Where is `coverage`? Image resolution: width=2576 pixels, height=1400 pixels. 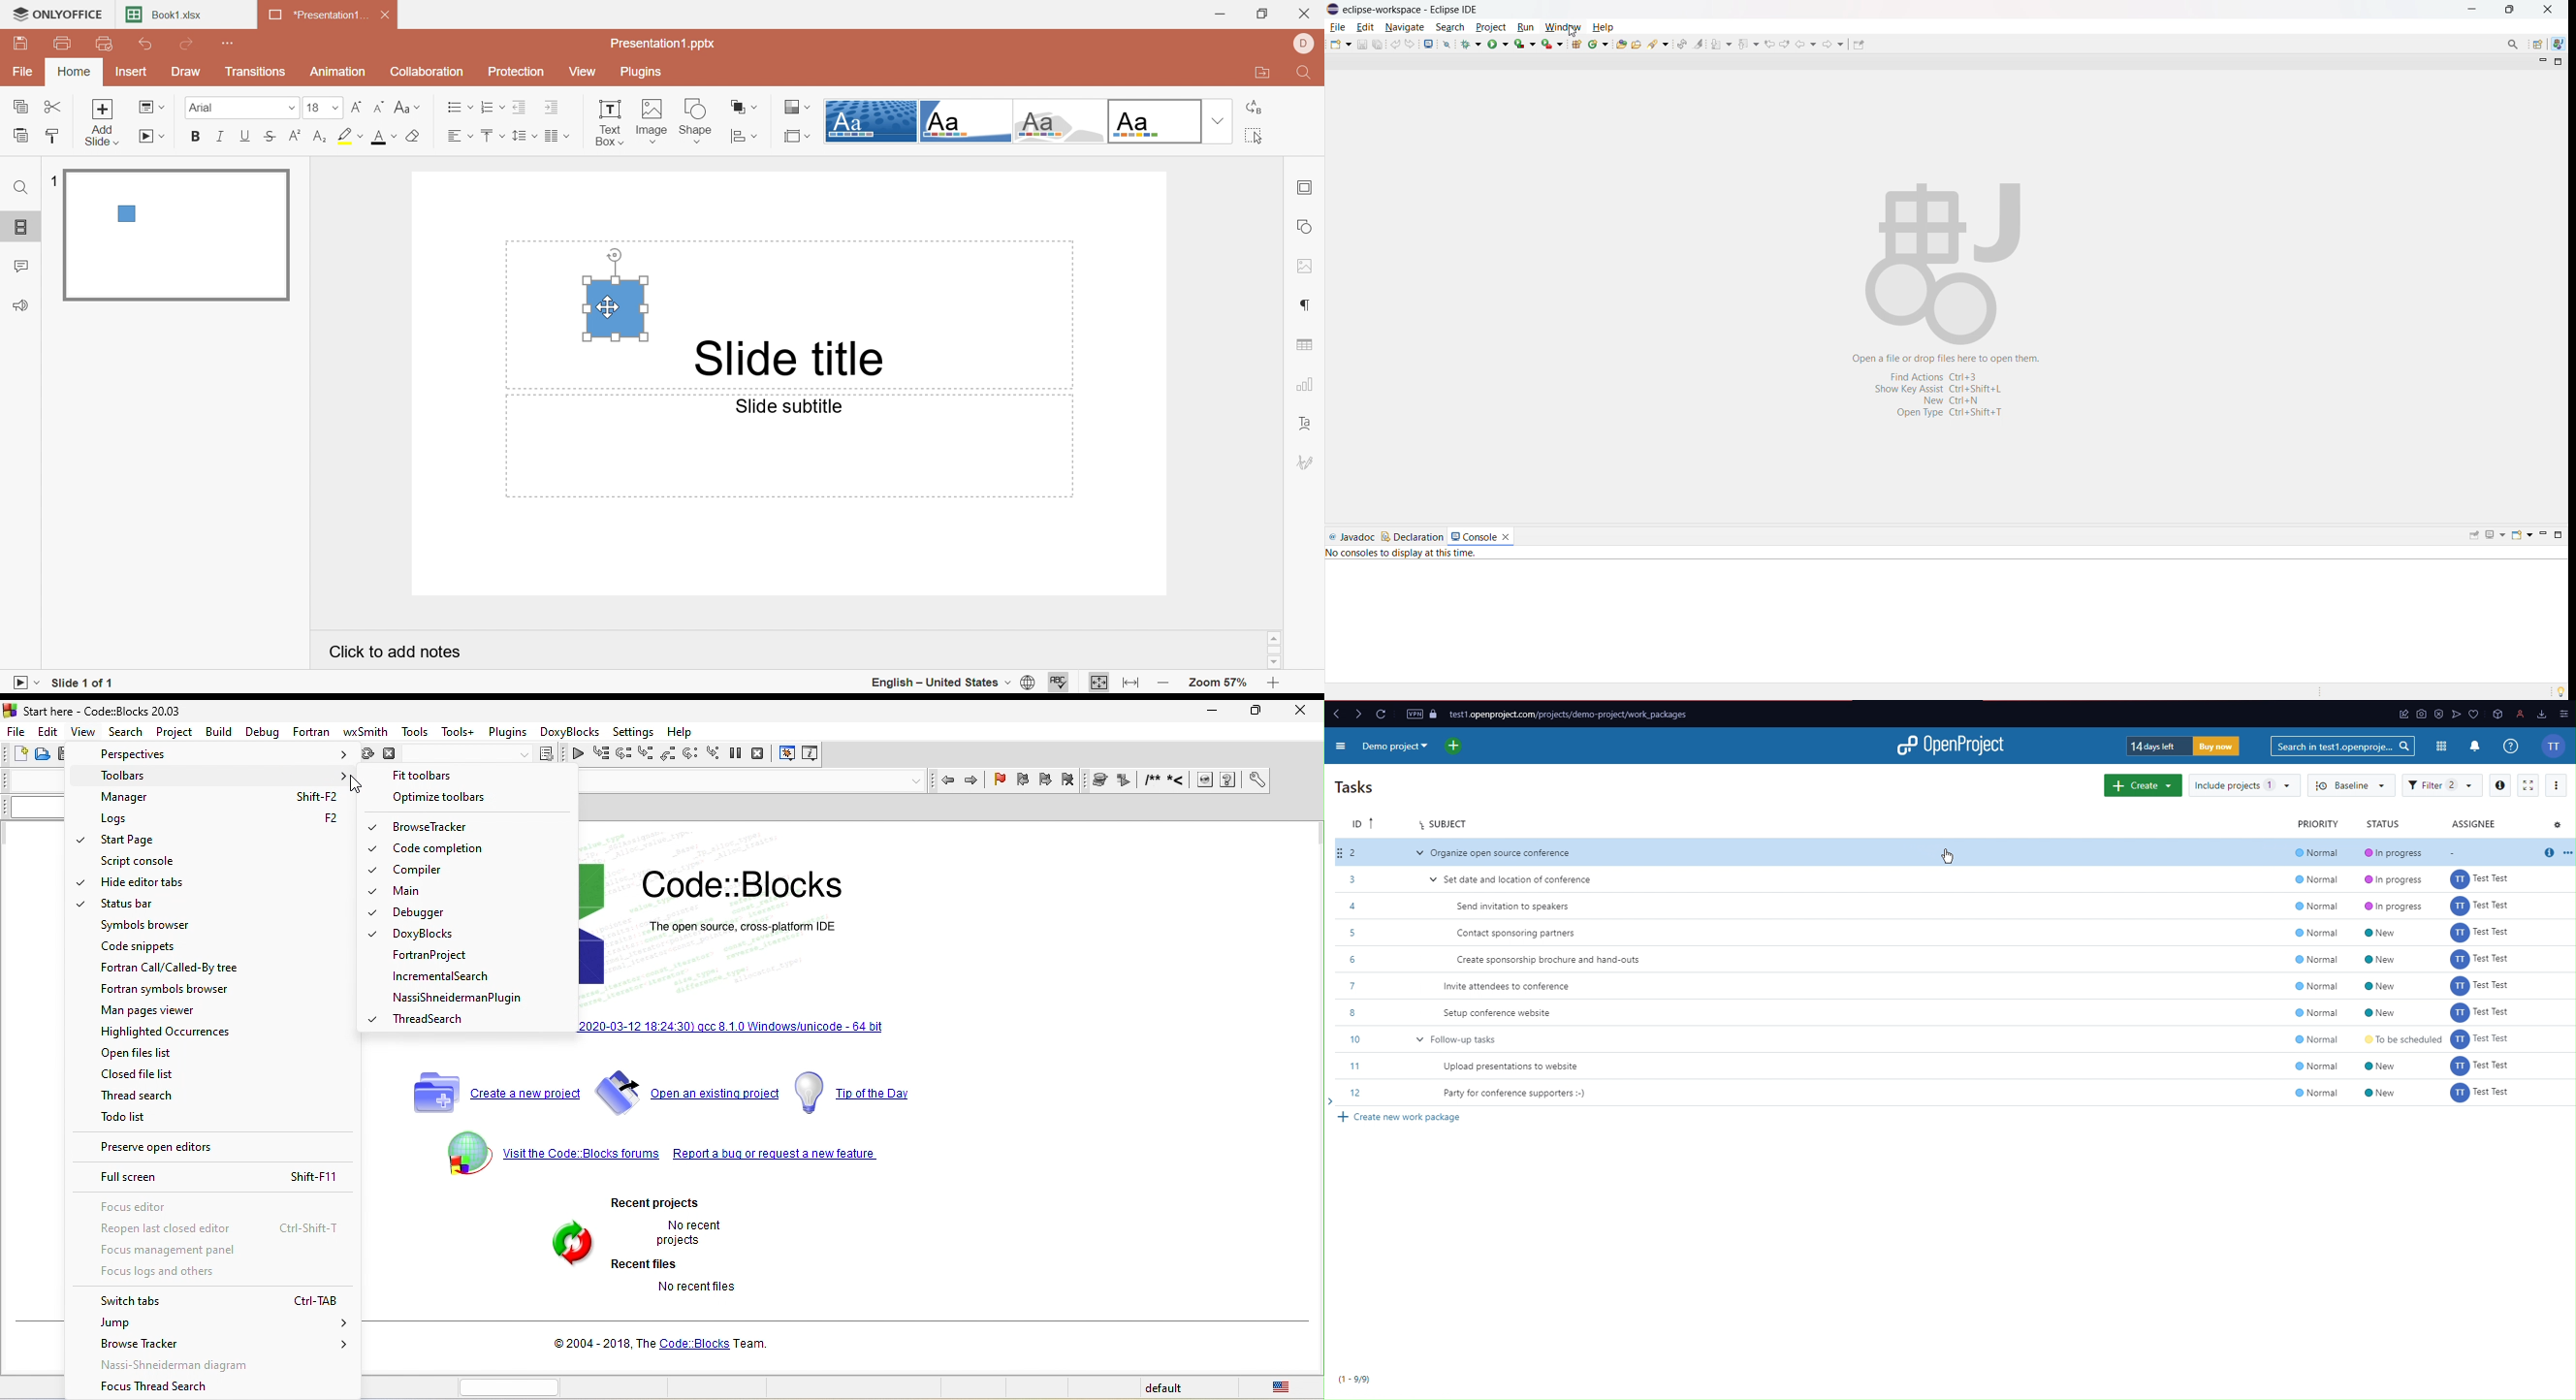
coverage is located at coordinates (1526, 43).